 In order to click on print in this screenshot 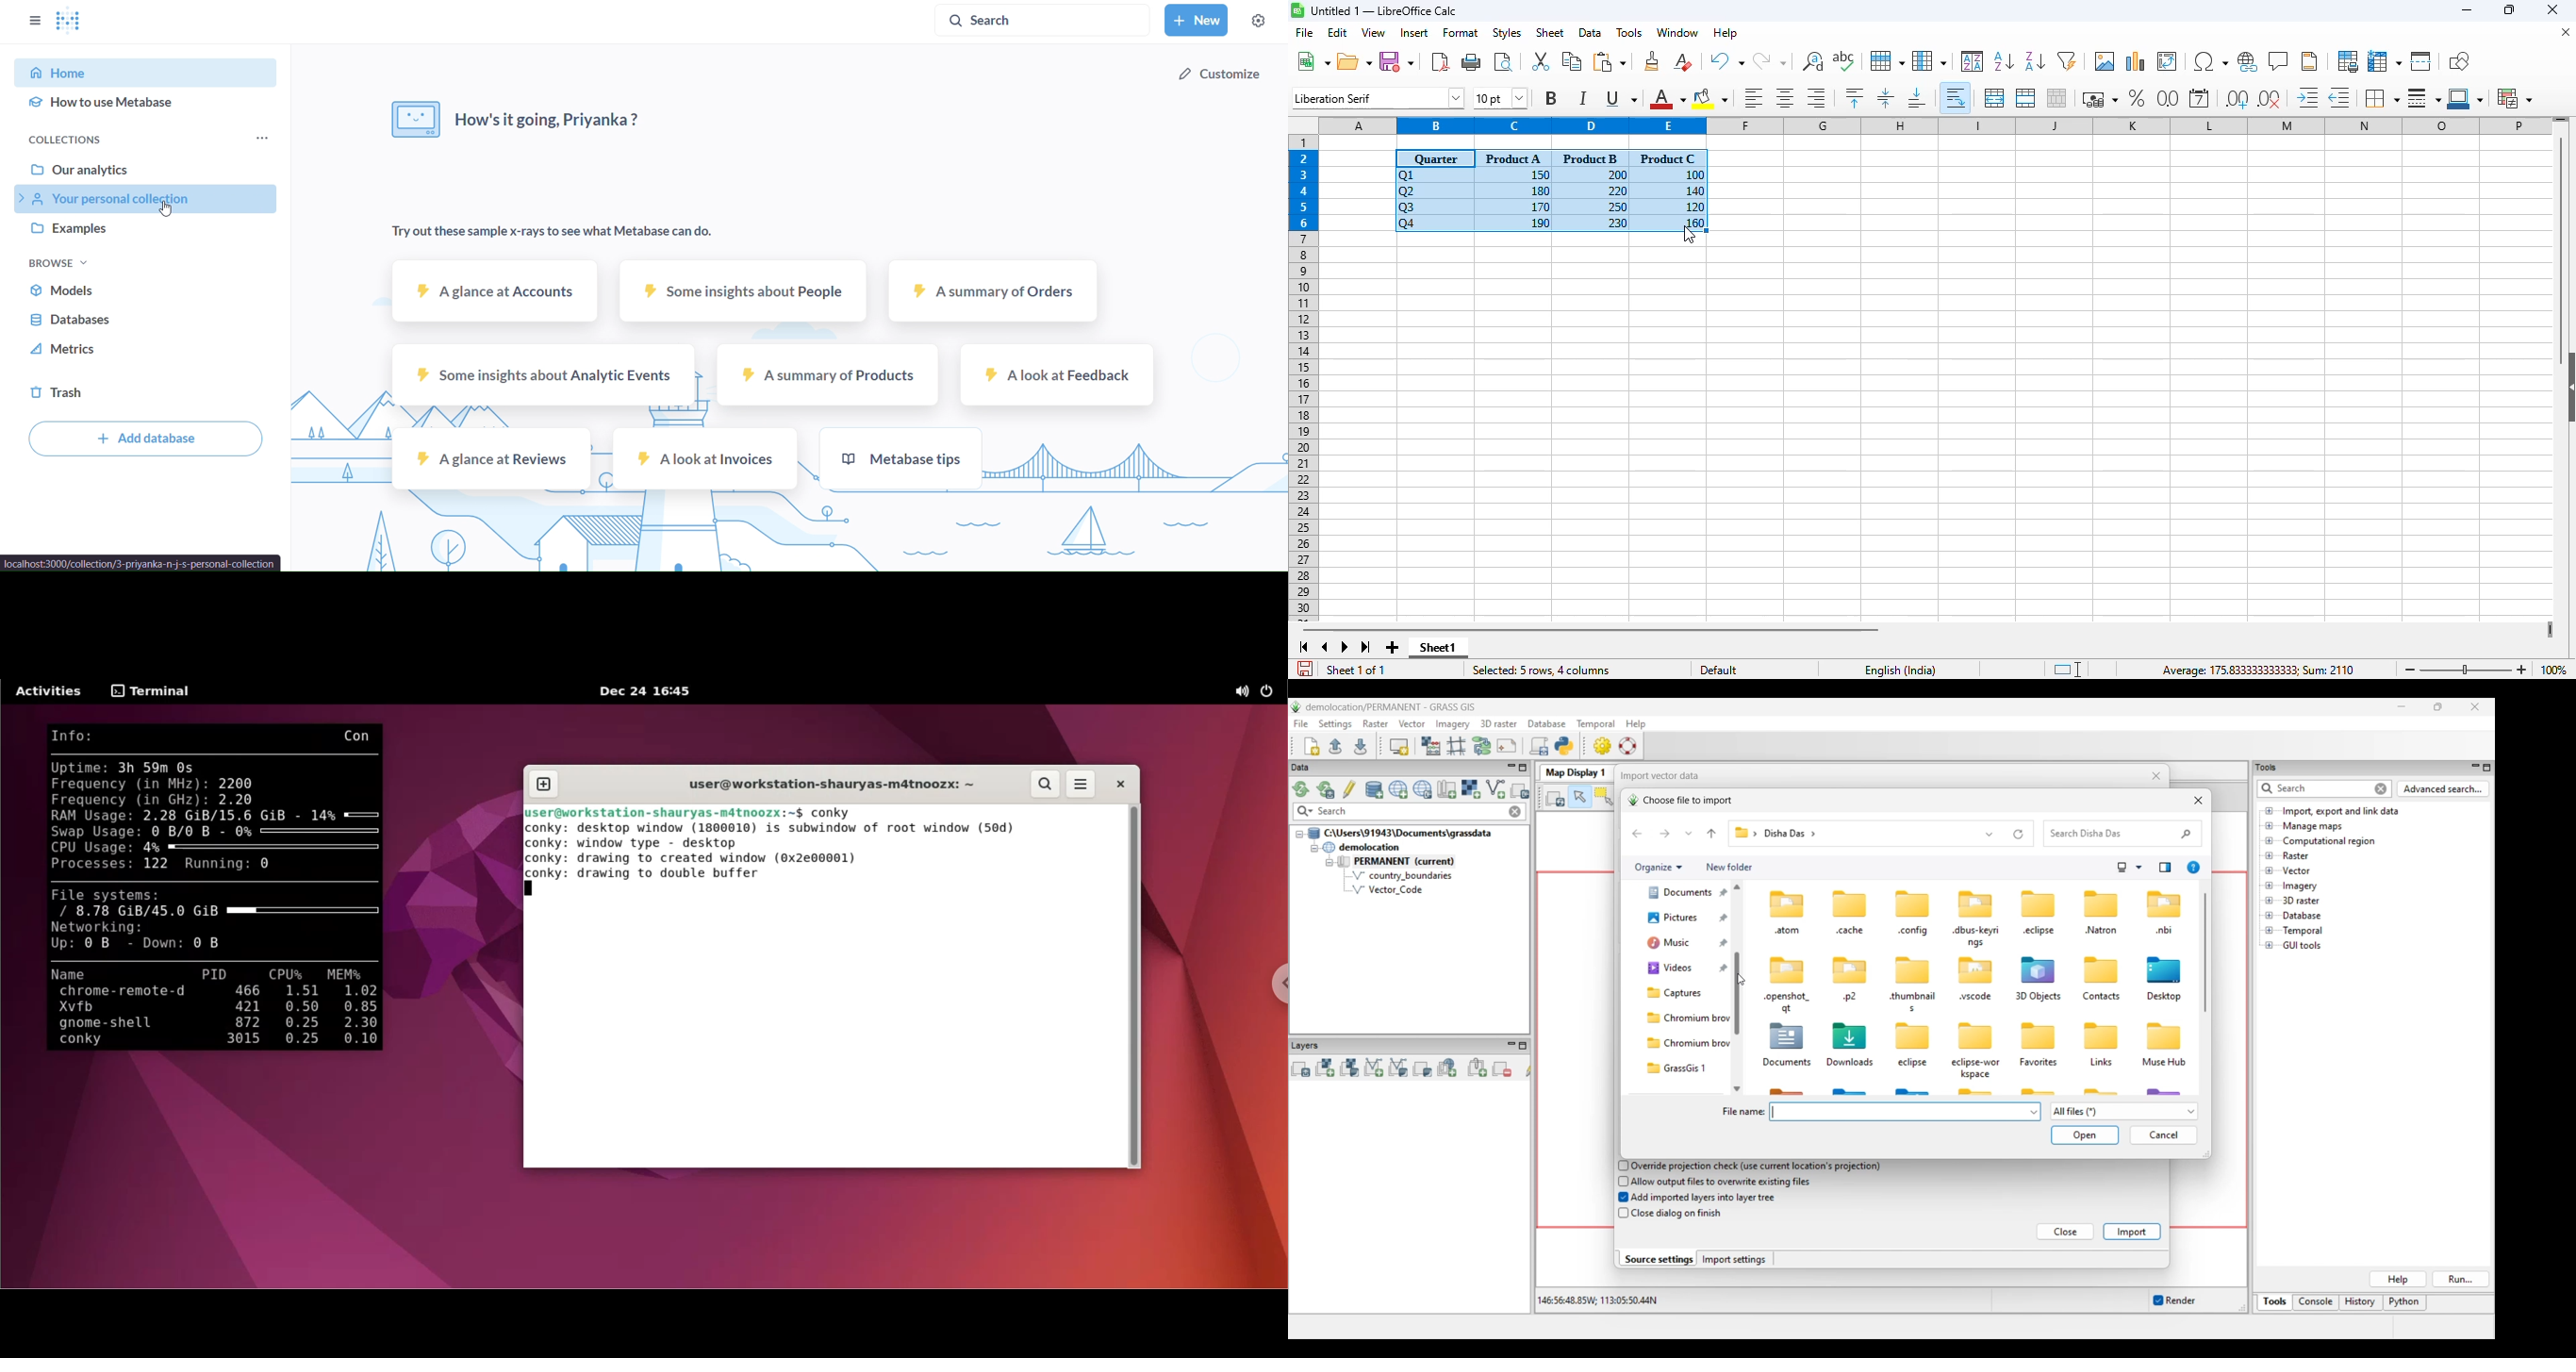, I will do `click(1472, 61)`.